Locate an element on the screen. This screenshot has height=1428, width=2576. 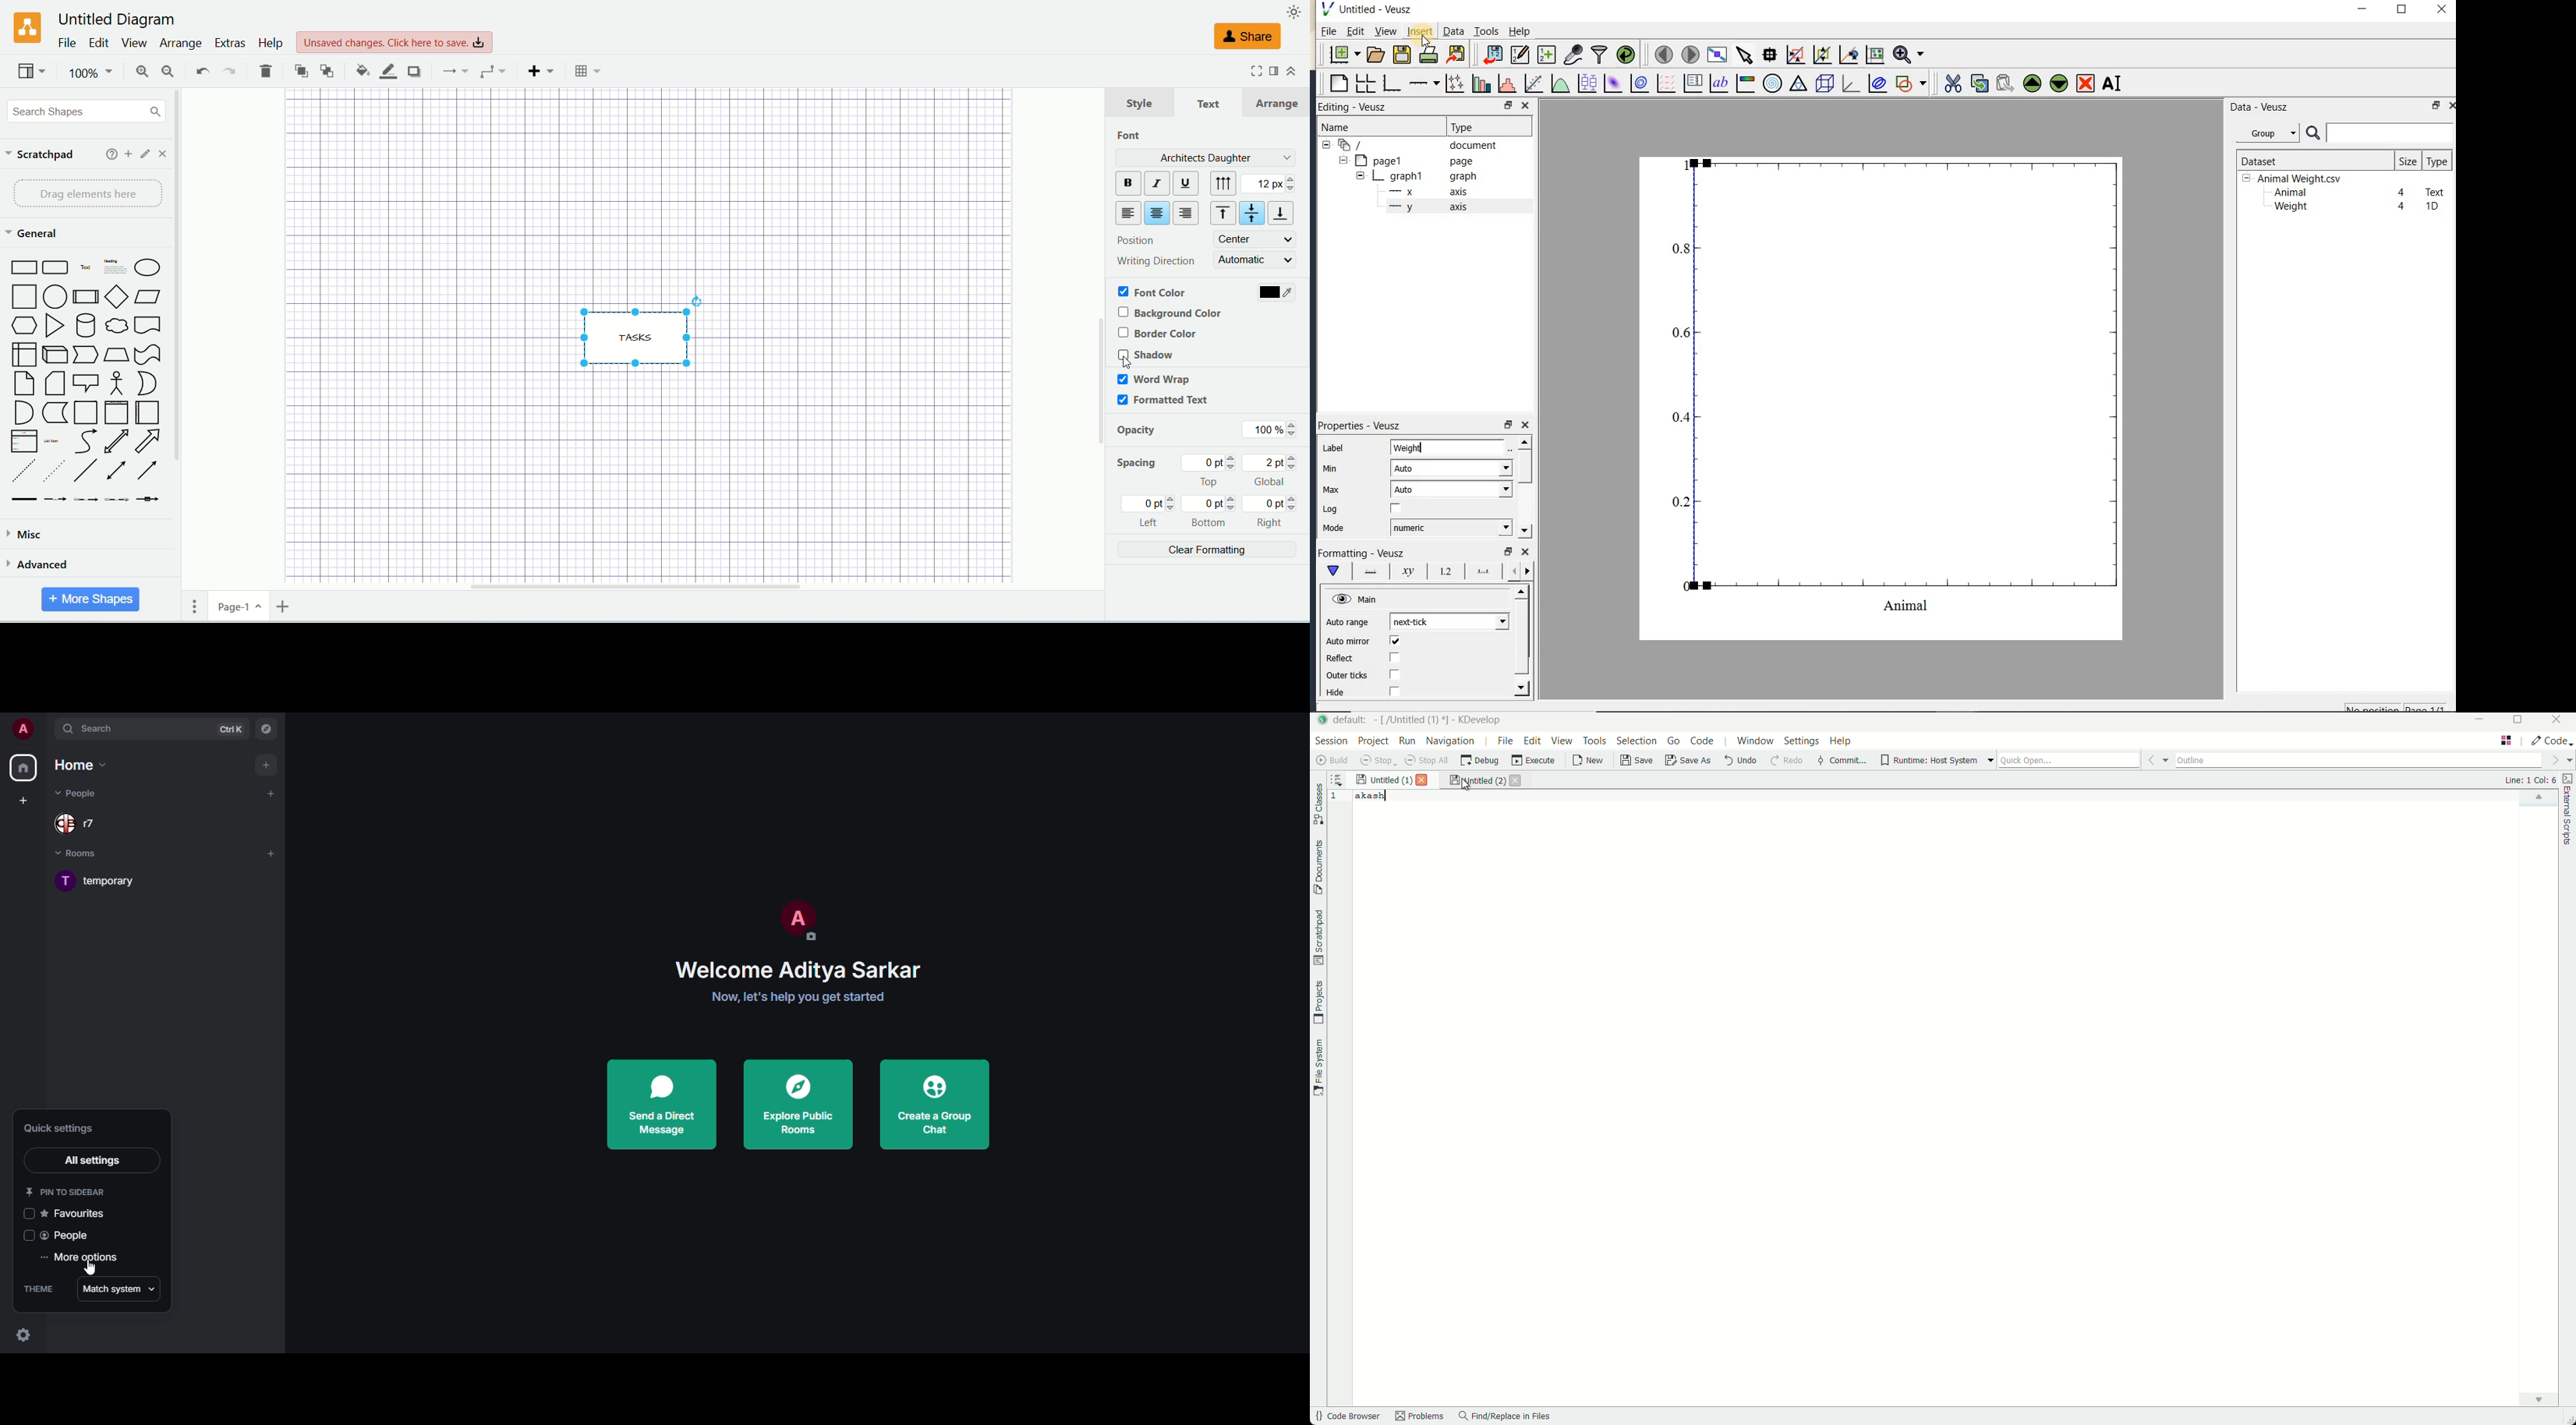
scrollbar is located at coordinates (1522, 641).